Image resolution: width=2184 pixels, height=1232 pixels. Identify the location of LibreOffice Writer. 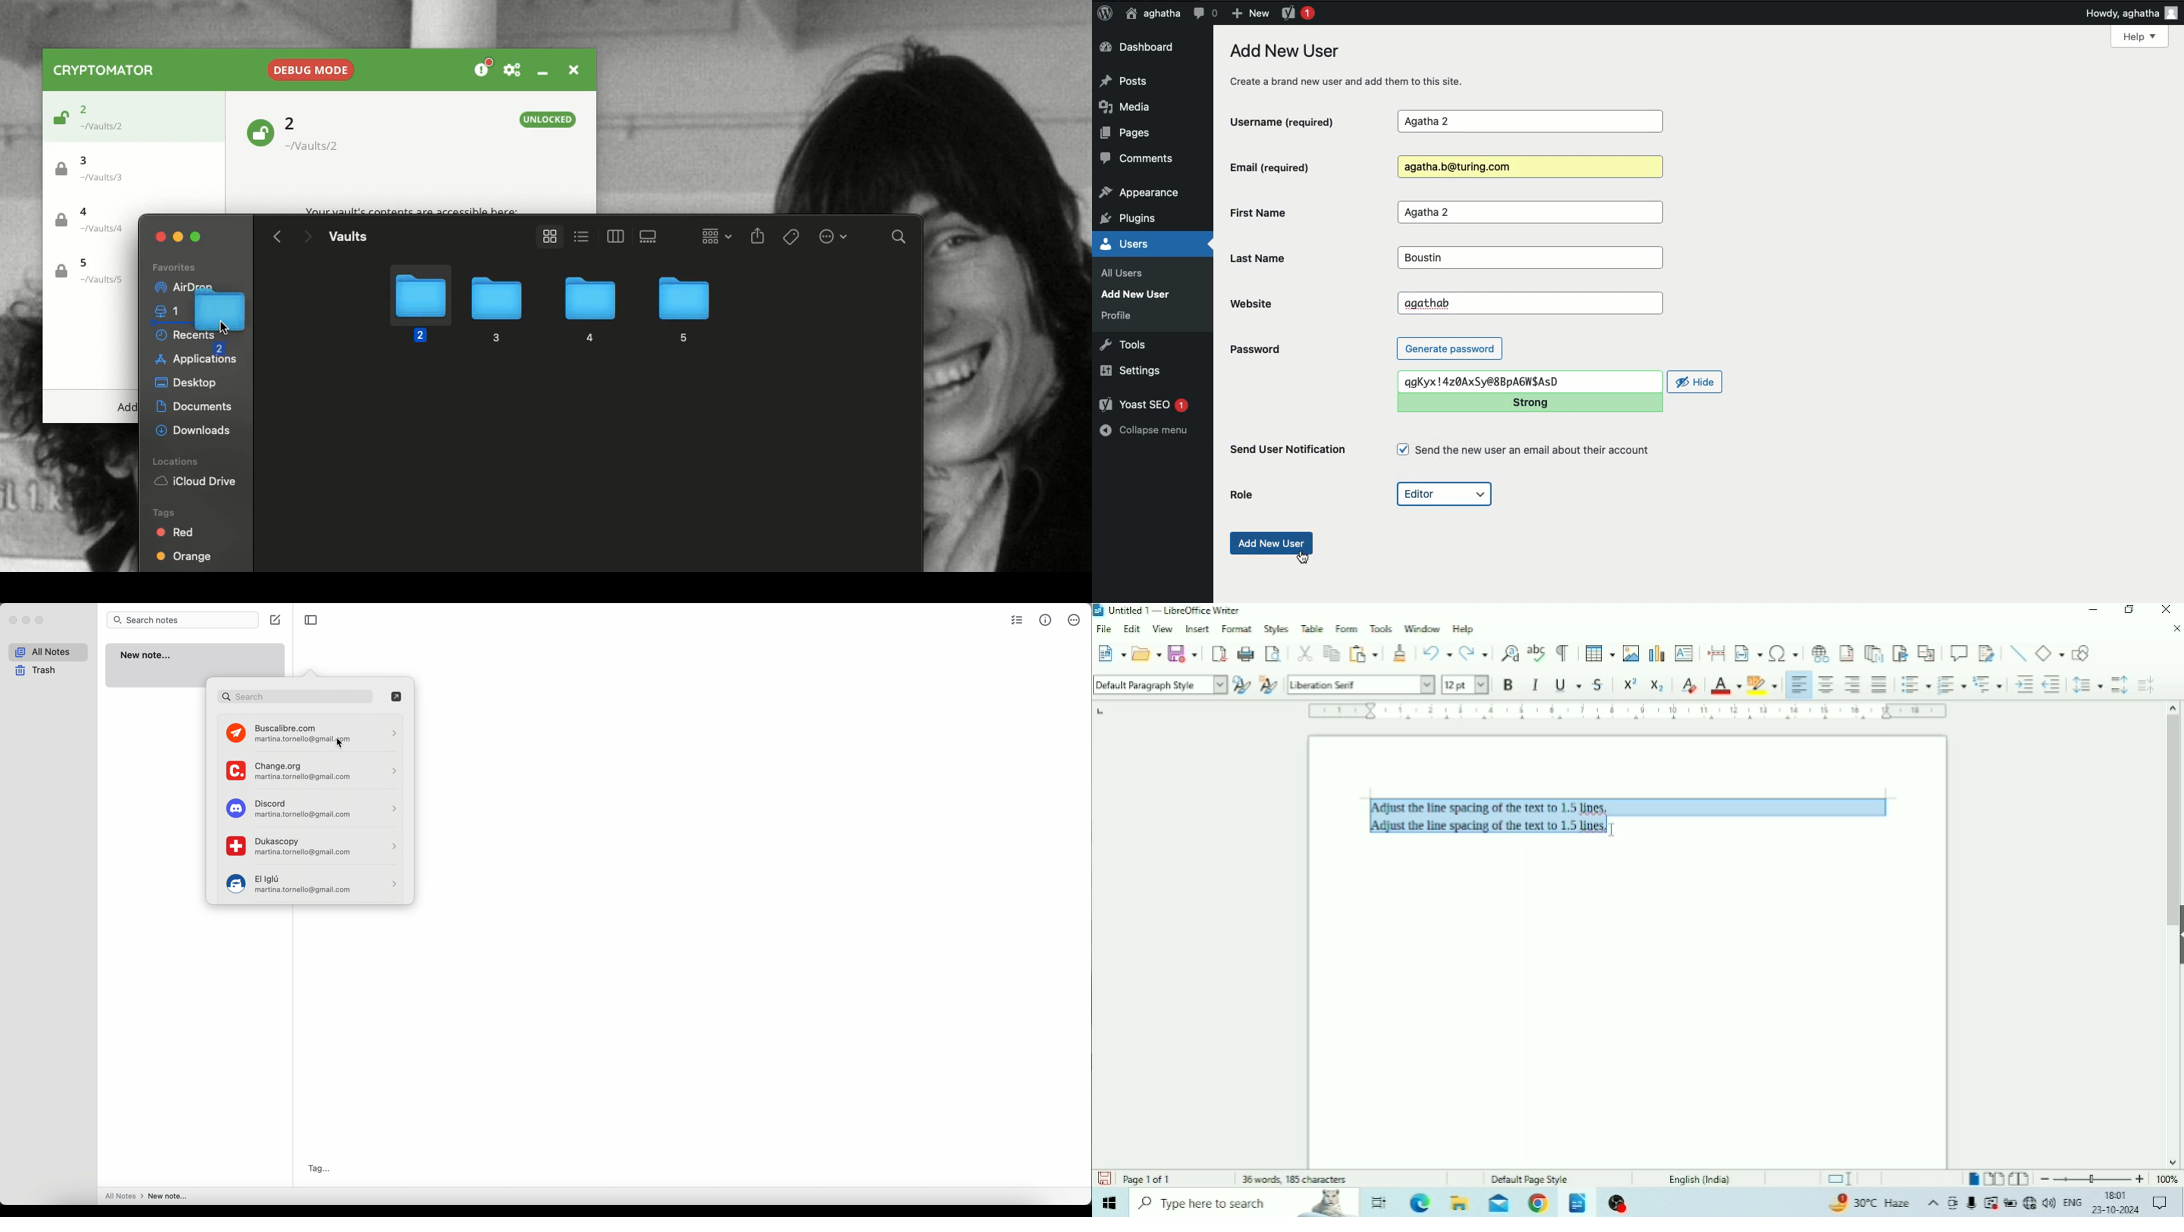
(1576, 1203).